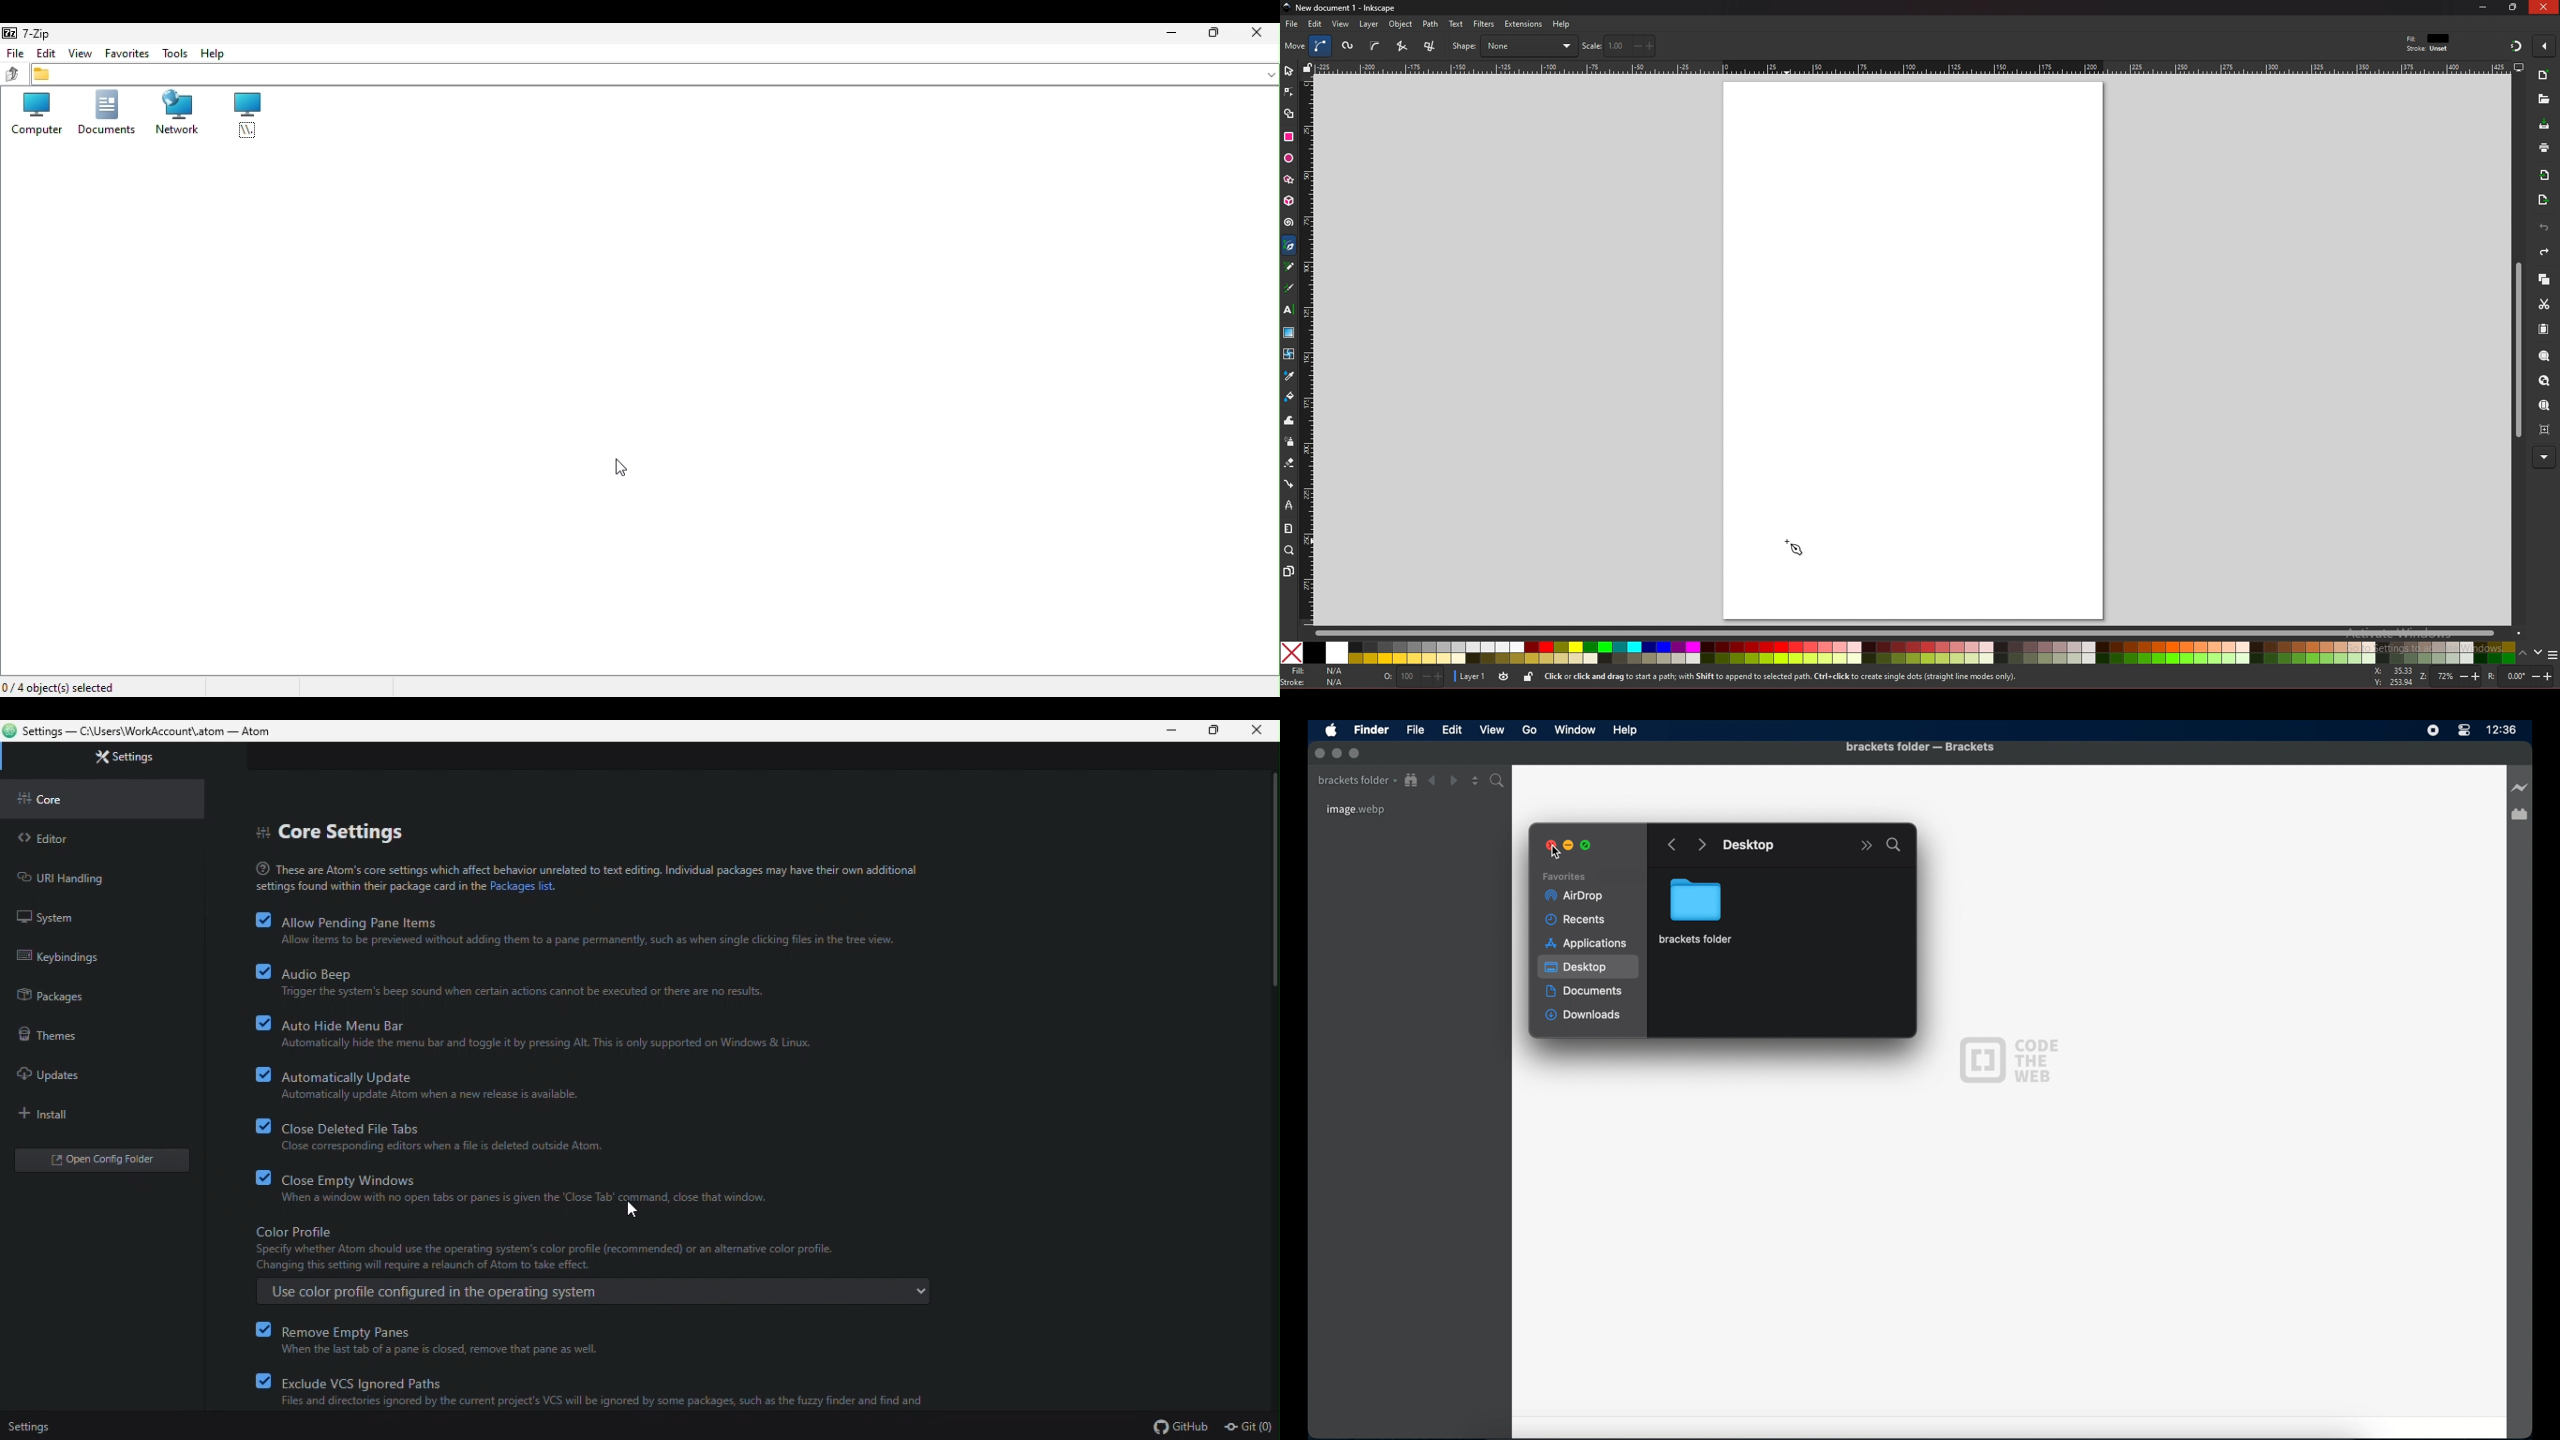 The width and height of the screenshot is (2576, 1456). What do you see at coordinates (1289, 485) in the screenshot?
I see `connector` at bounding box center [1289, 485].